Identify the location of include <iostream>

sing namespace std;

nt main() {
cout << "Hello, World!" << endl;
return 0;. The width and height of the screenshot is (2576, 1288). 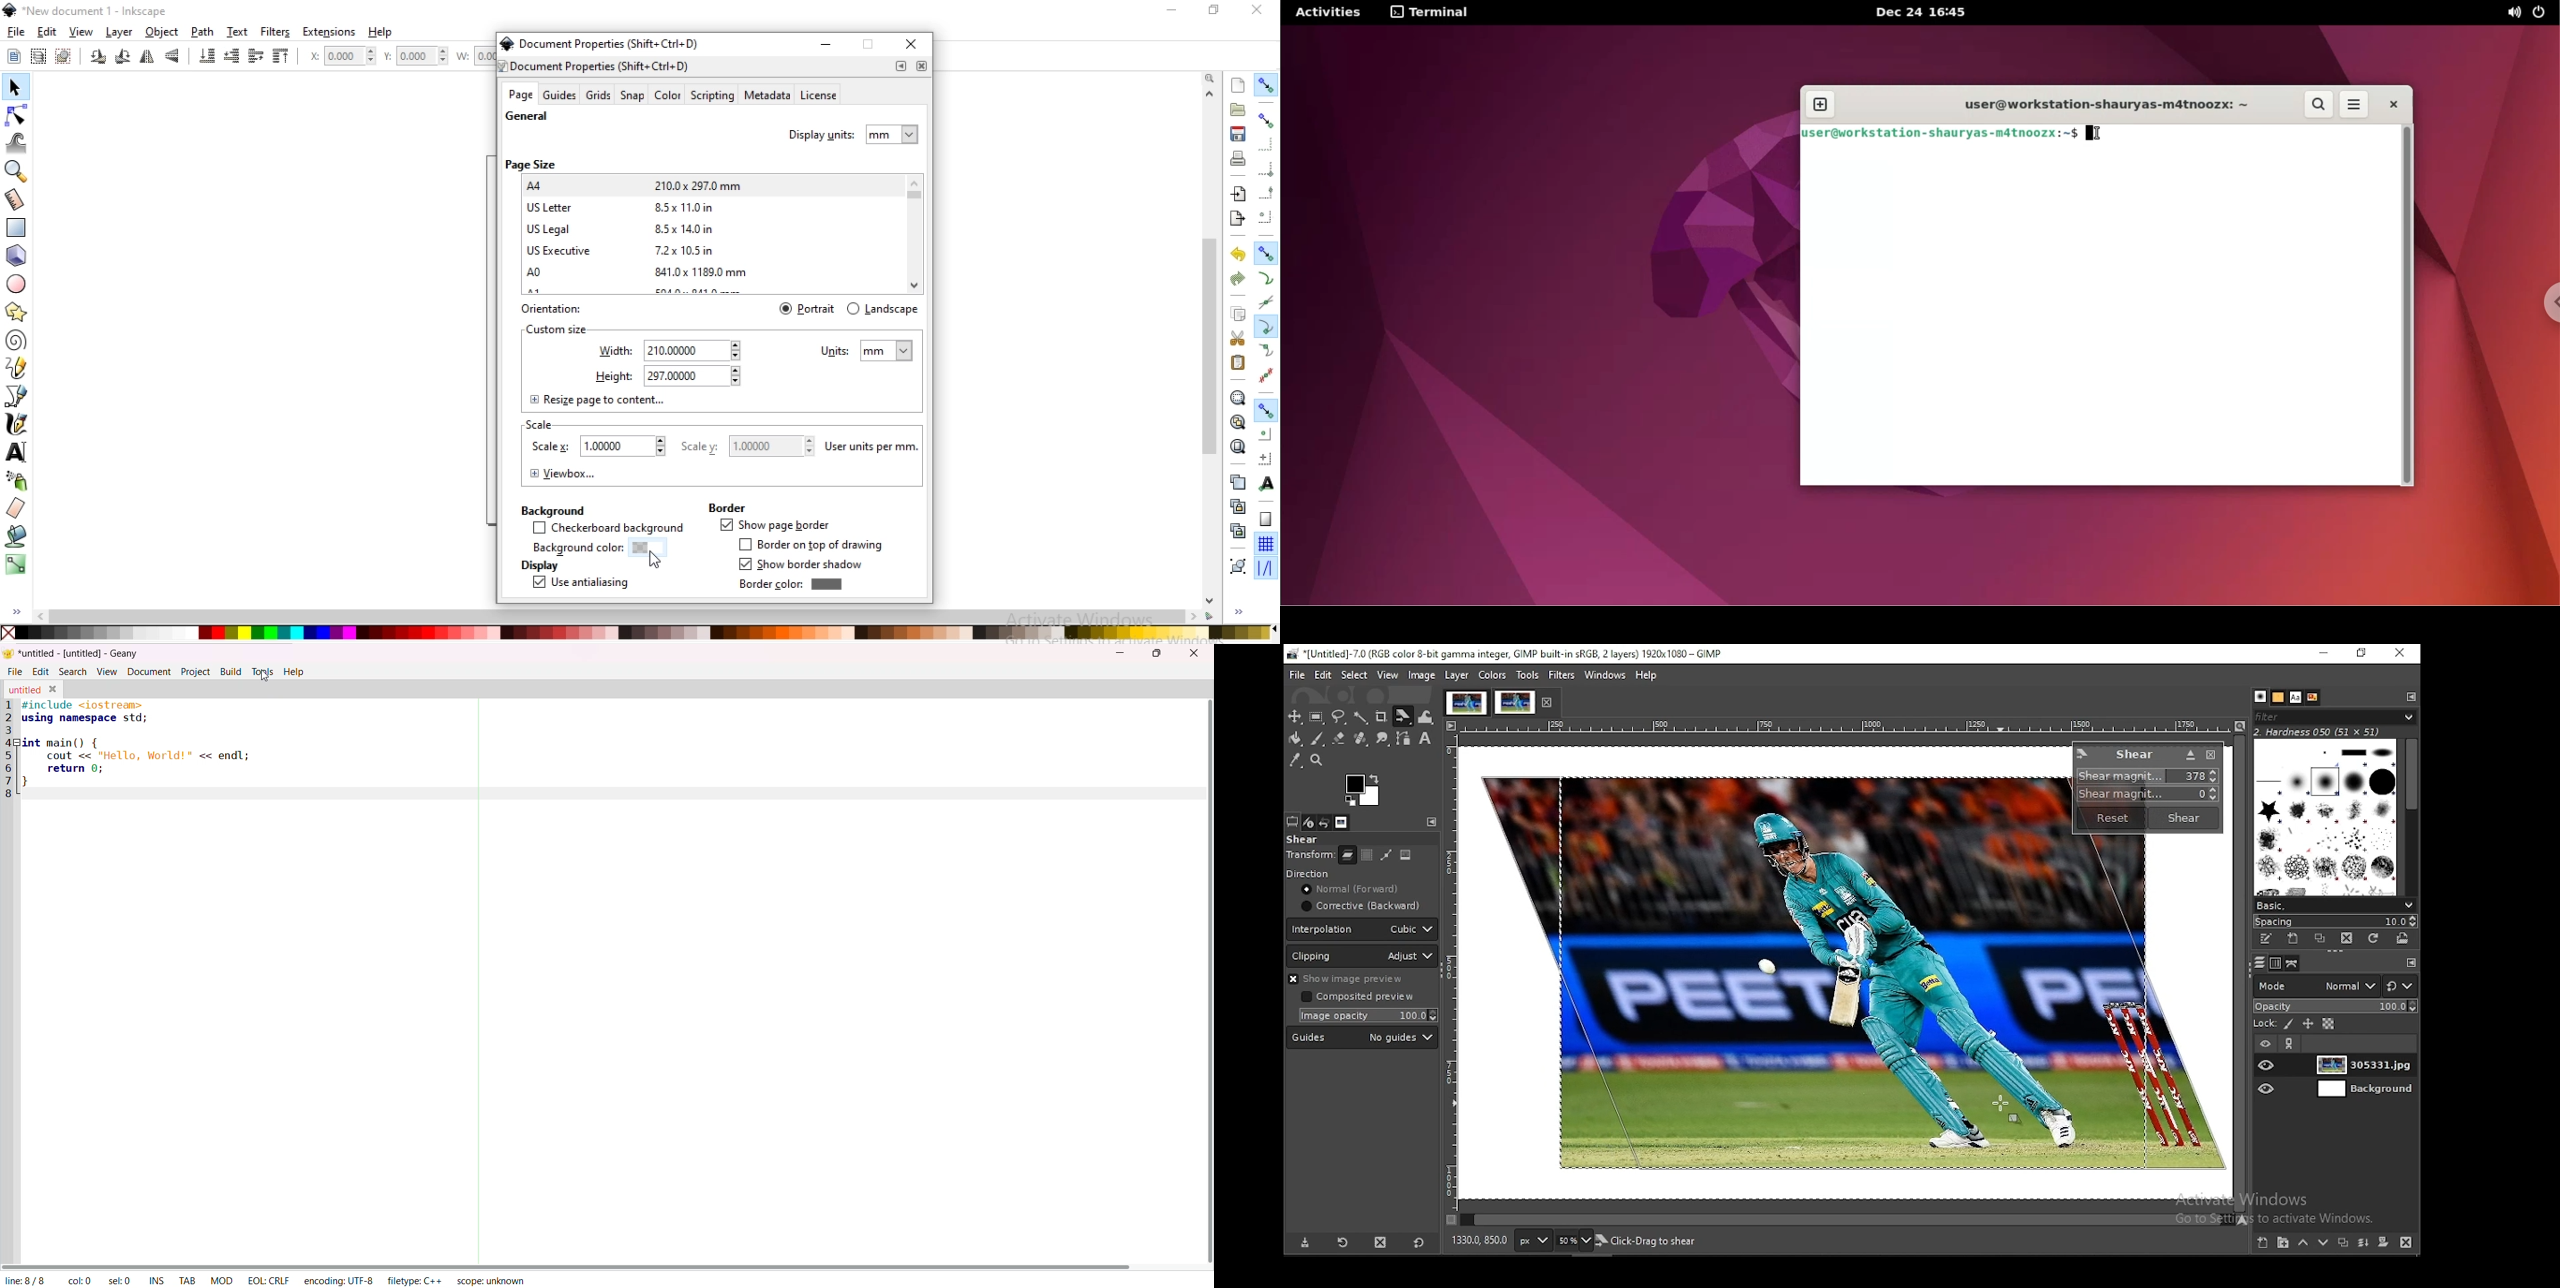
(135, 741).